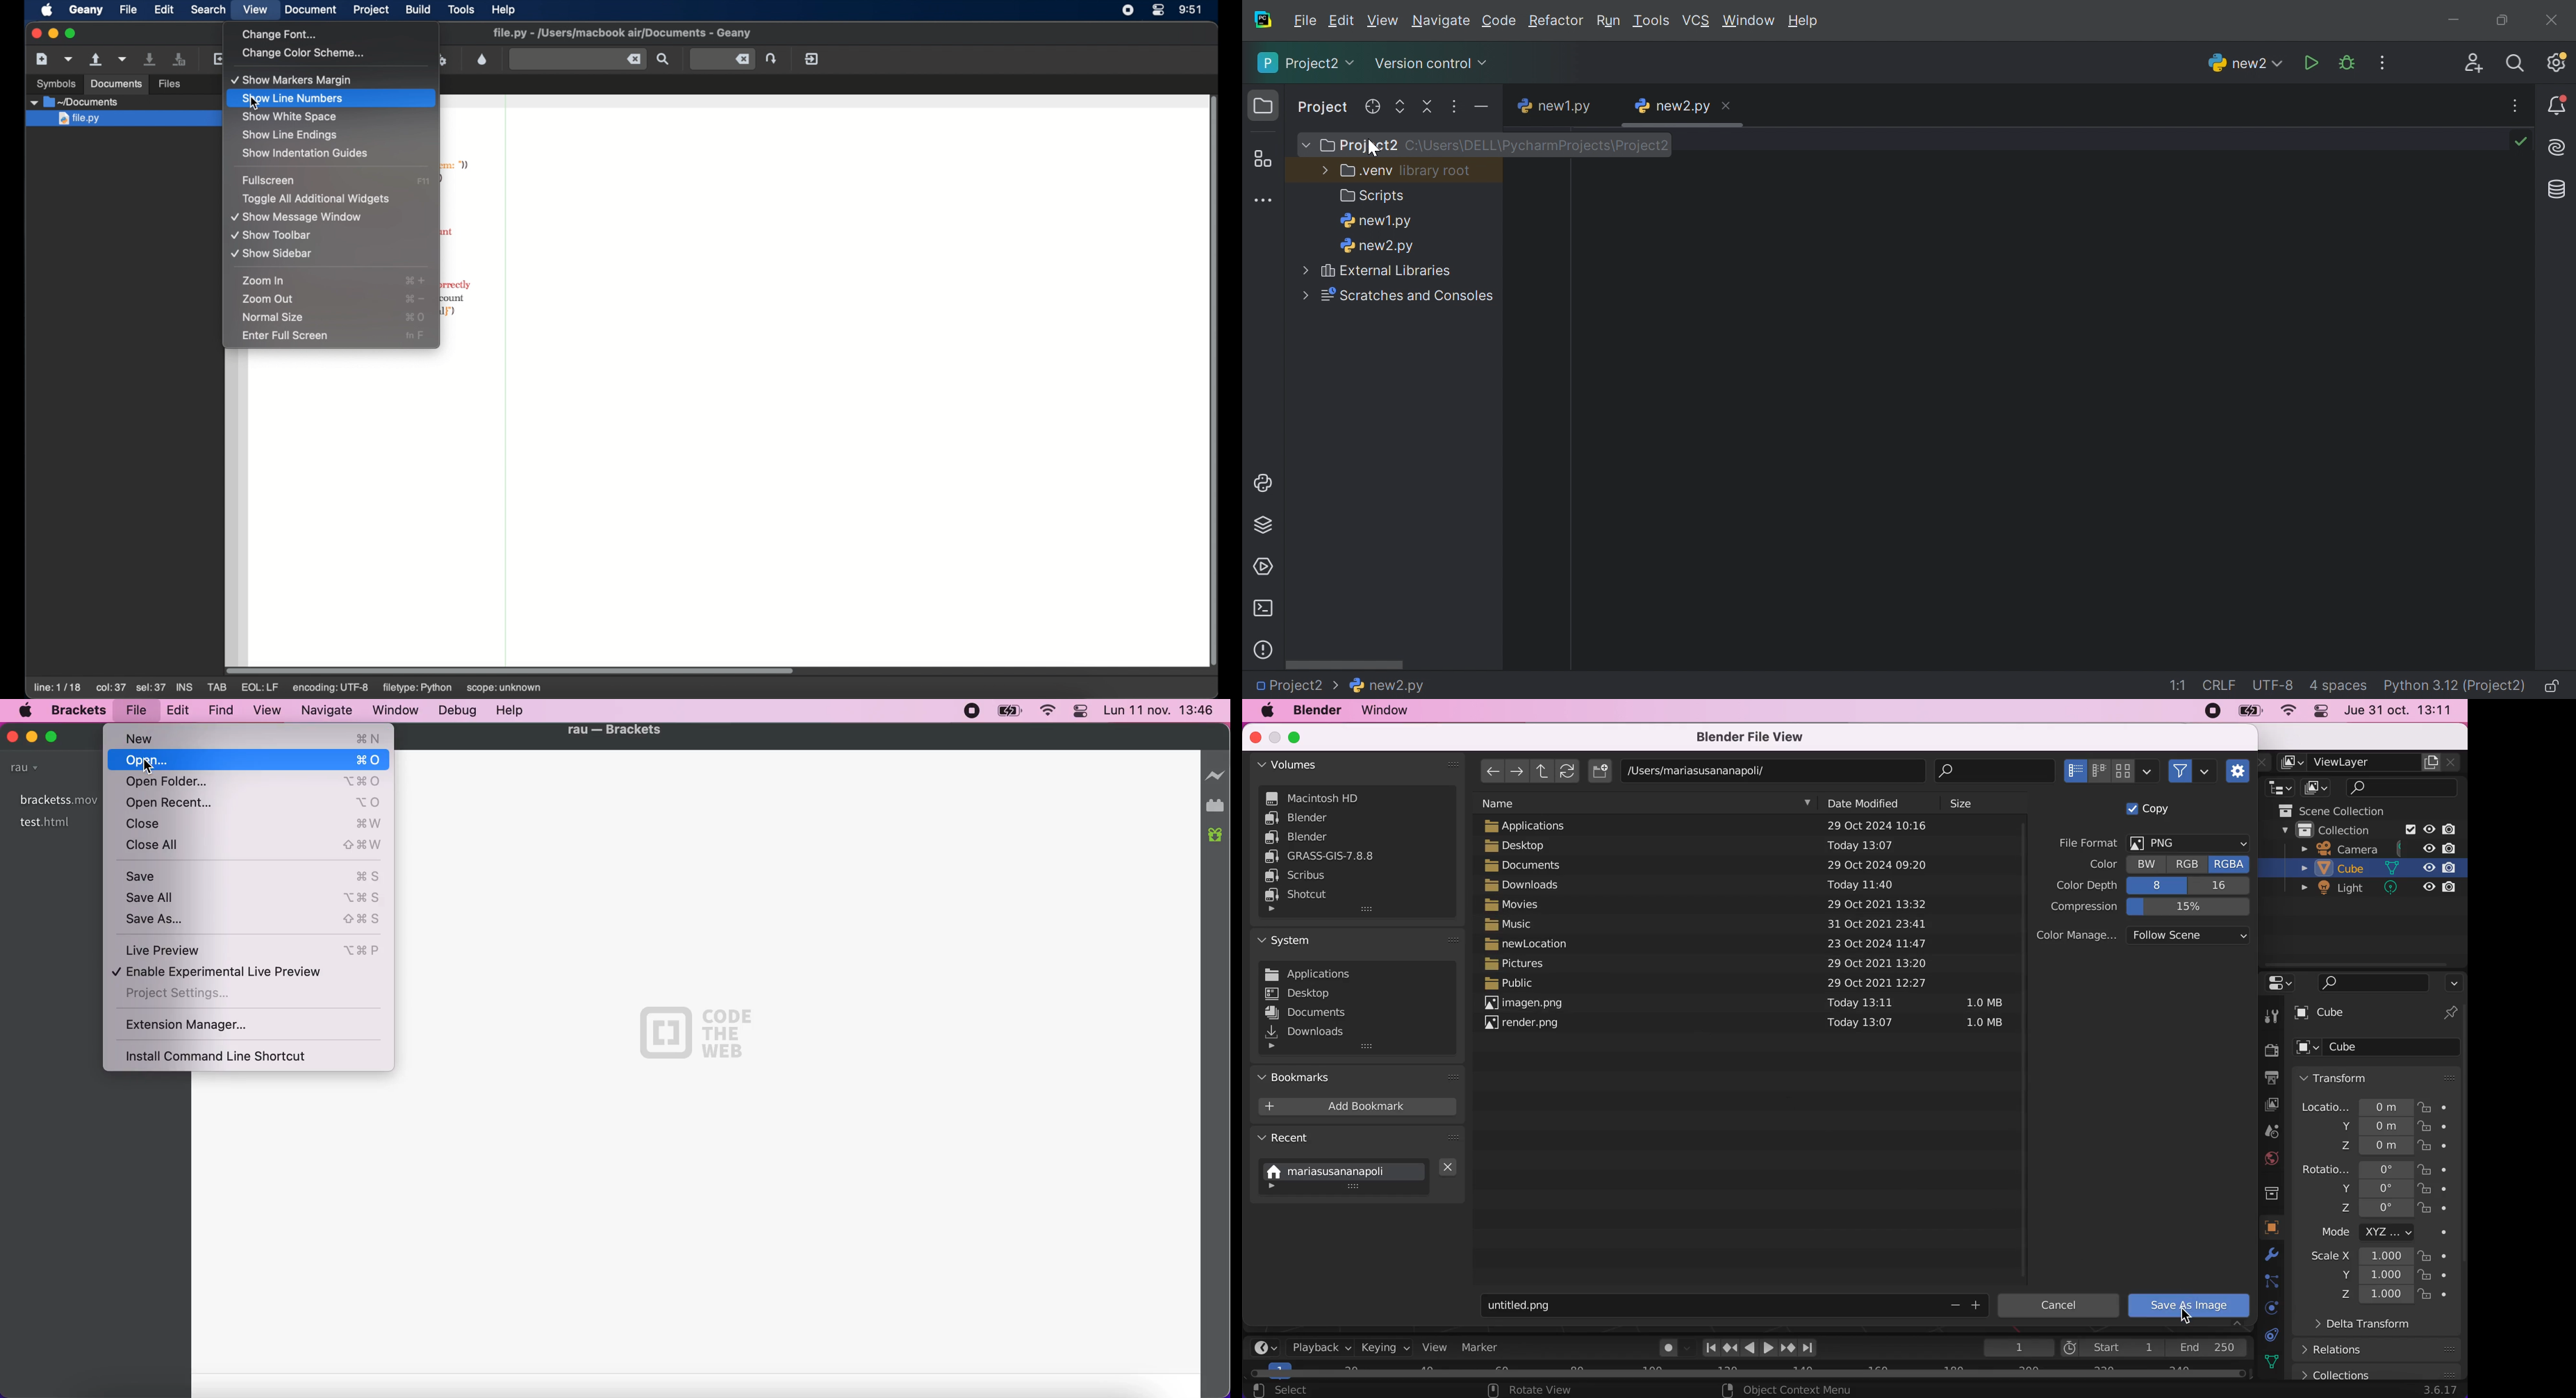 The width and height of the screenshot is (2576, 1400). What do you see at coordinates (251, 899) in the screenshot?
I see `save all` at bounding box center [251, 899].